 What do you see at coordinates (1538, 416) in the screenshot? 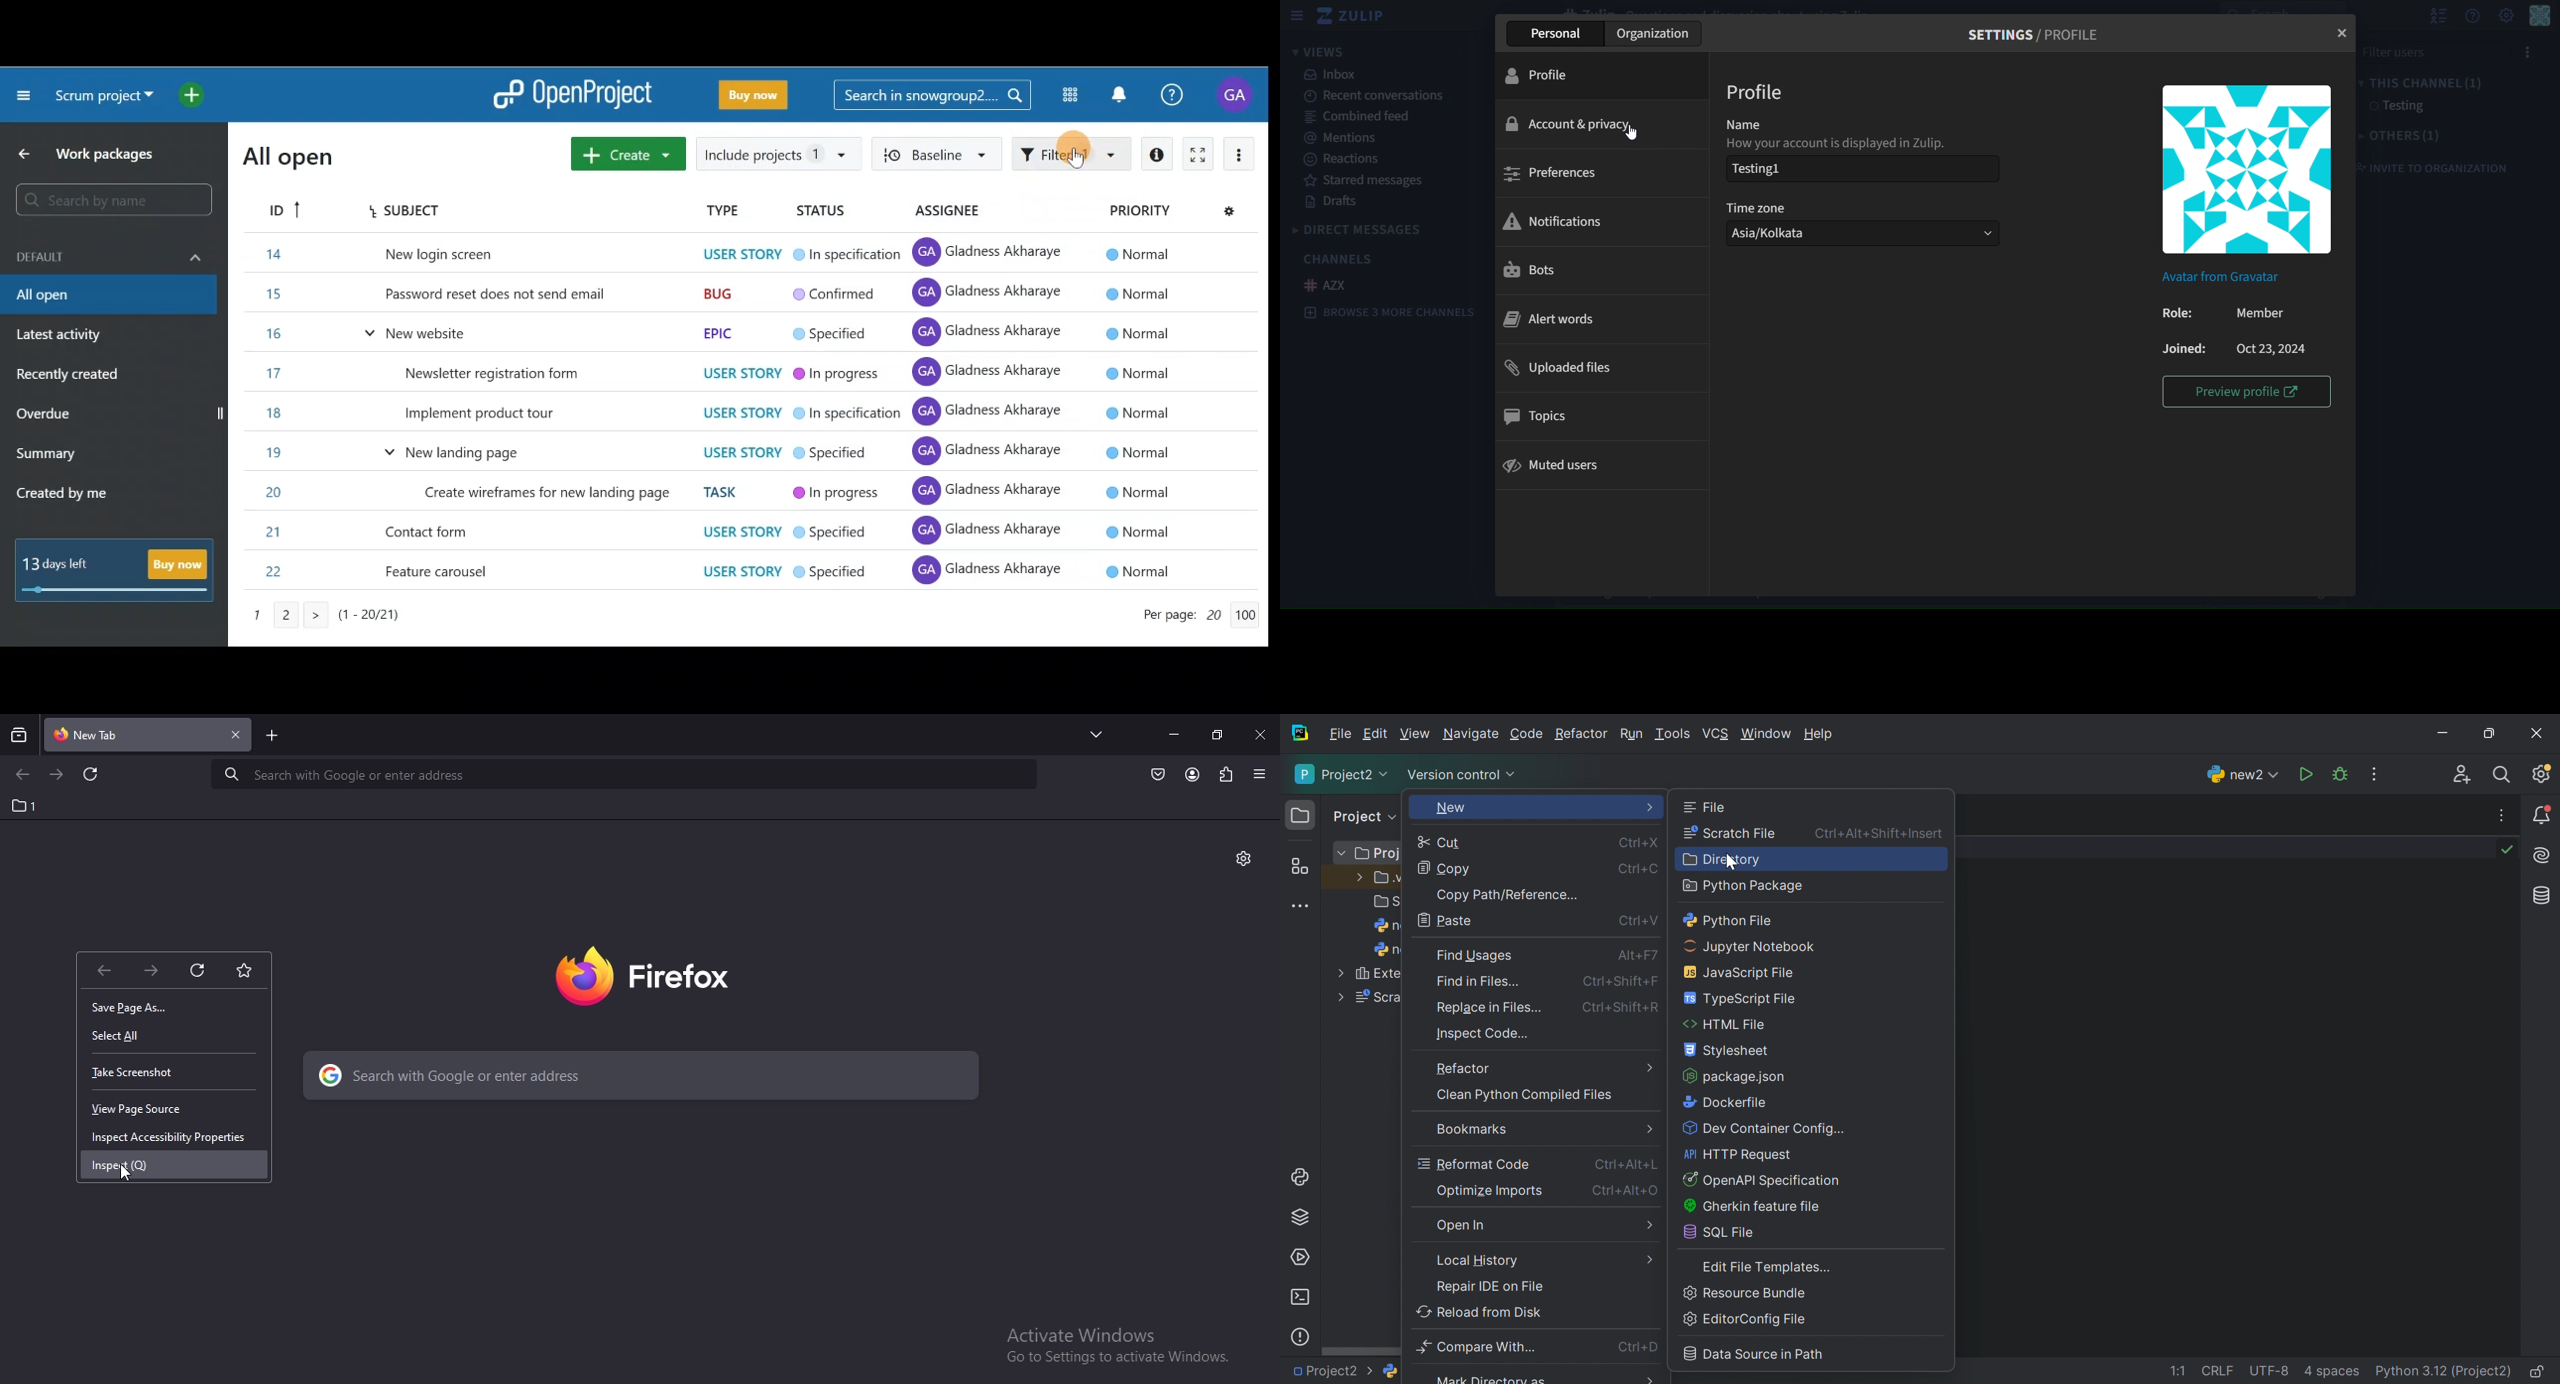
I see `topics` at bounding box center [1538, 416].